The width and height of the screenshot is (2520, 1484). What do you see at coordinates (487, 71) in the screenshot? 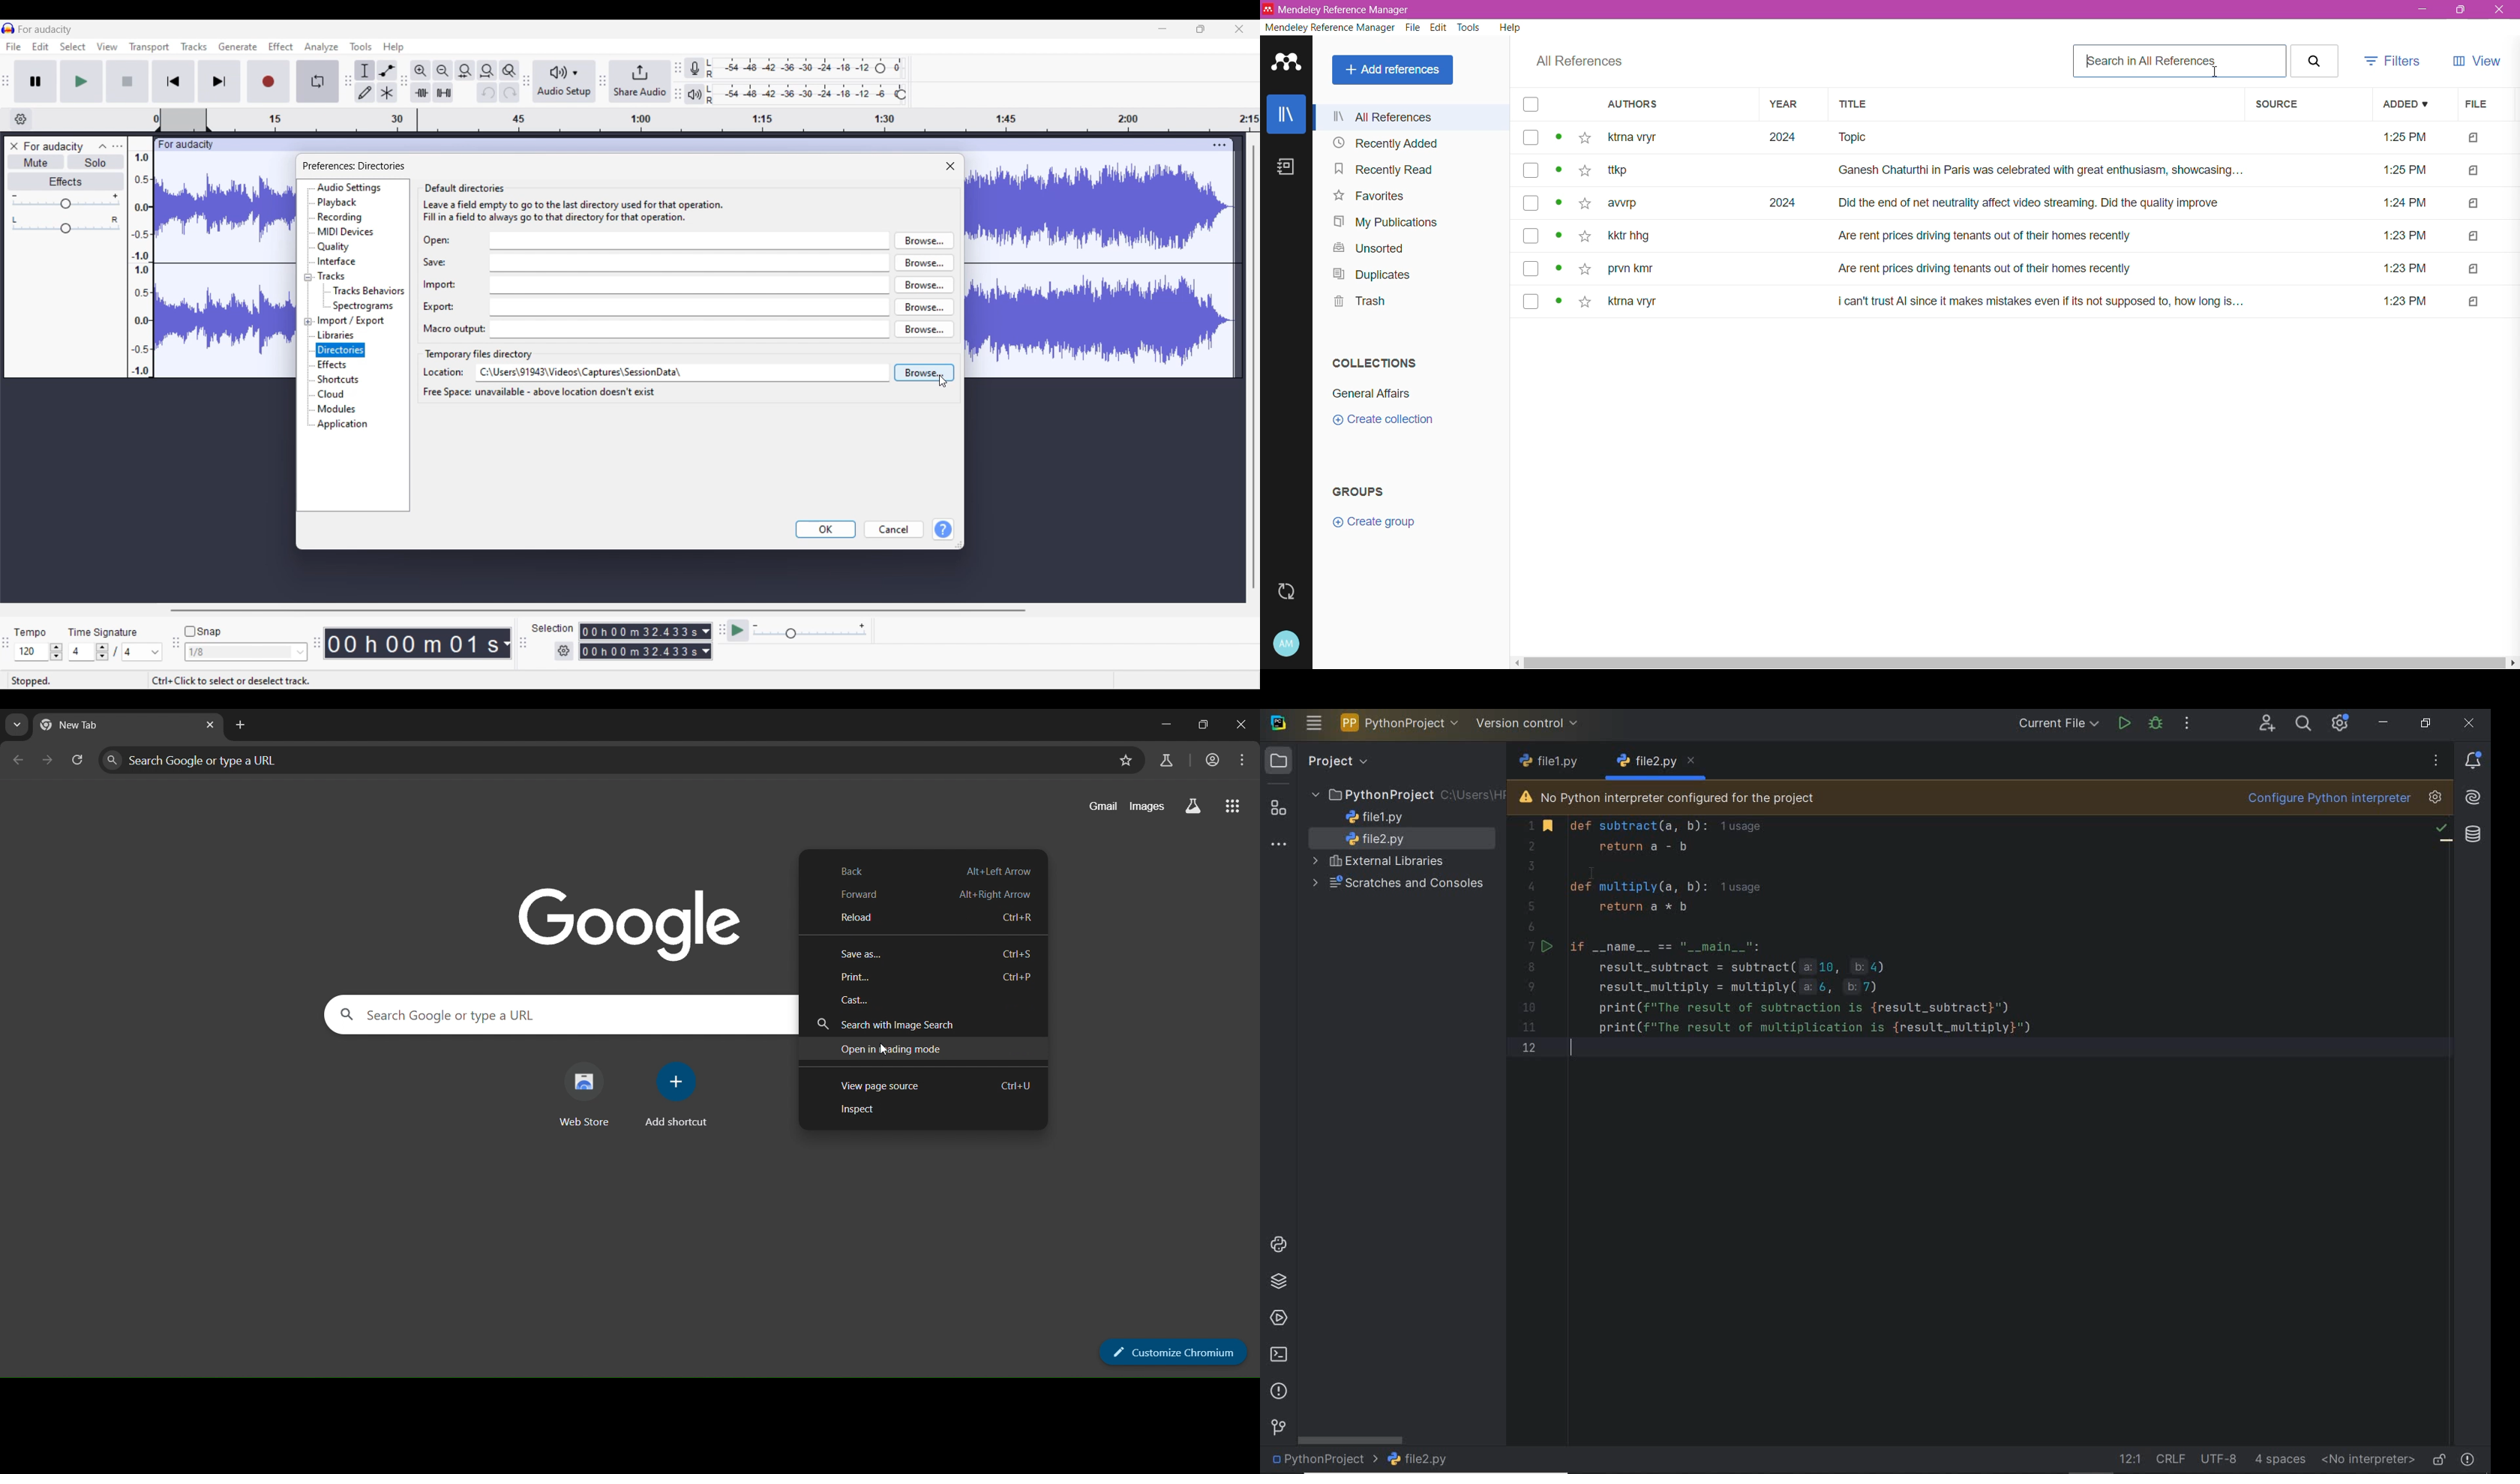
I see `Fit project to width` at bounding box center [487, 71].